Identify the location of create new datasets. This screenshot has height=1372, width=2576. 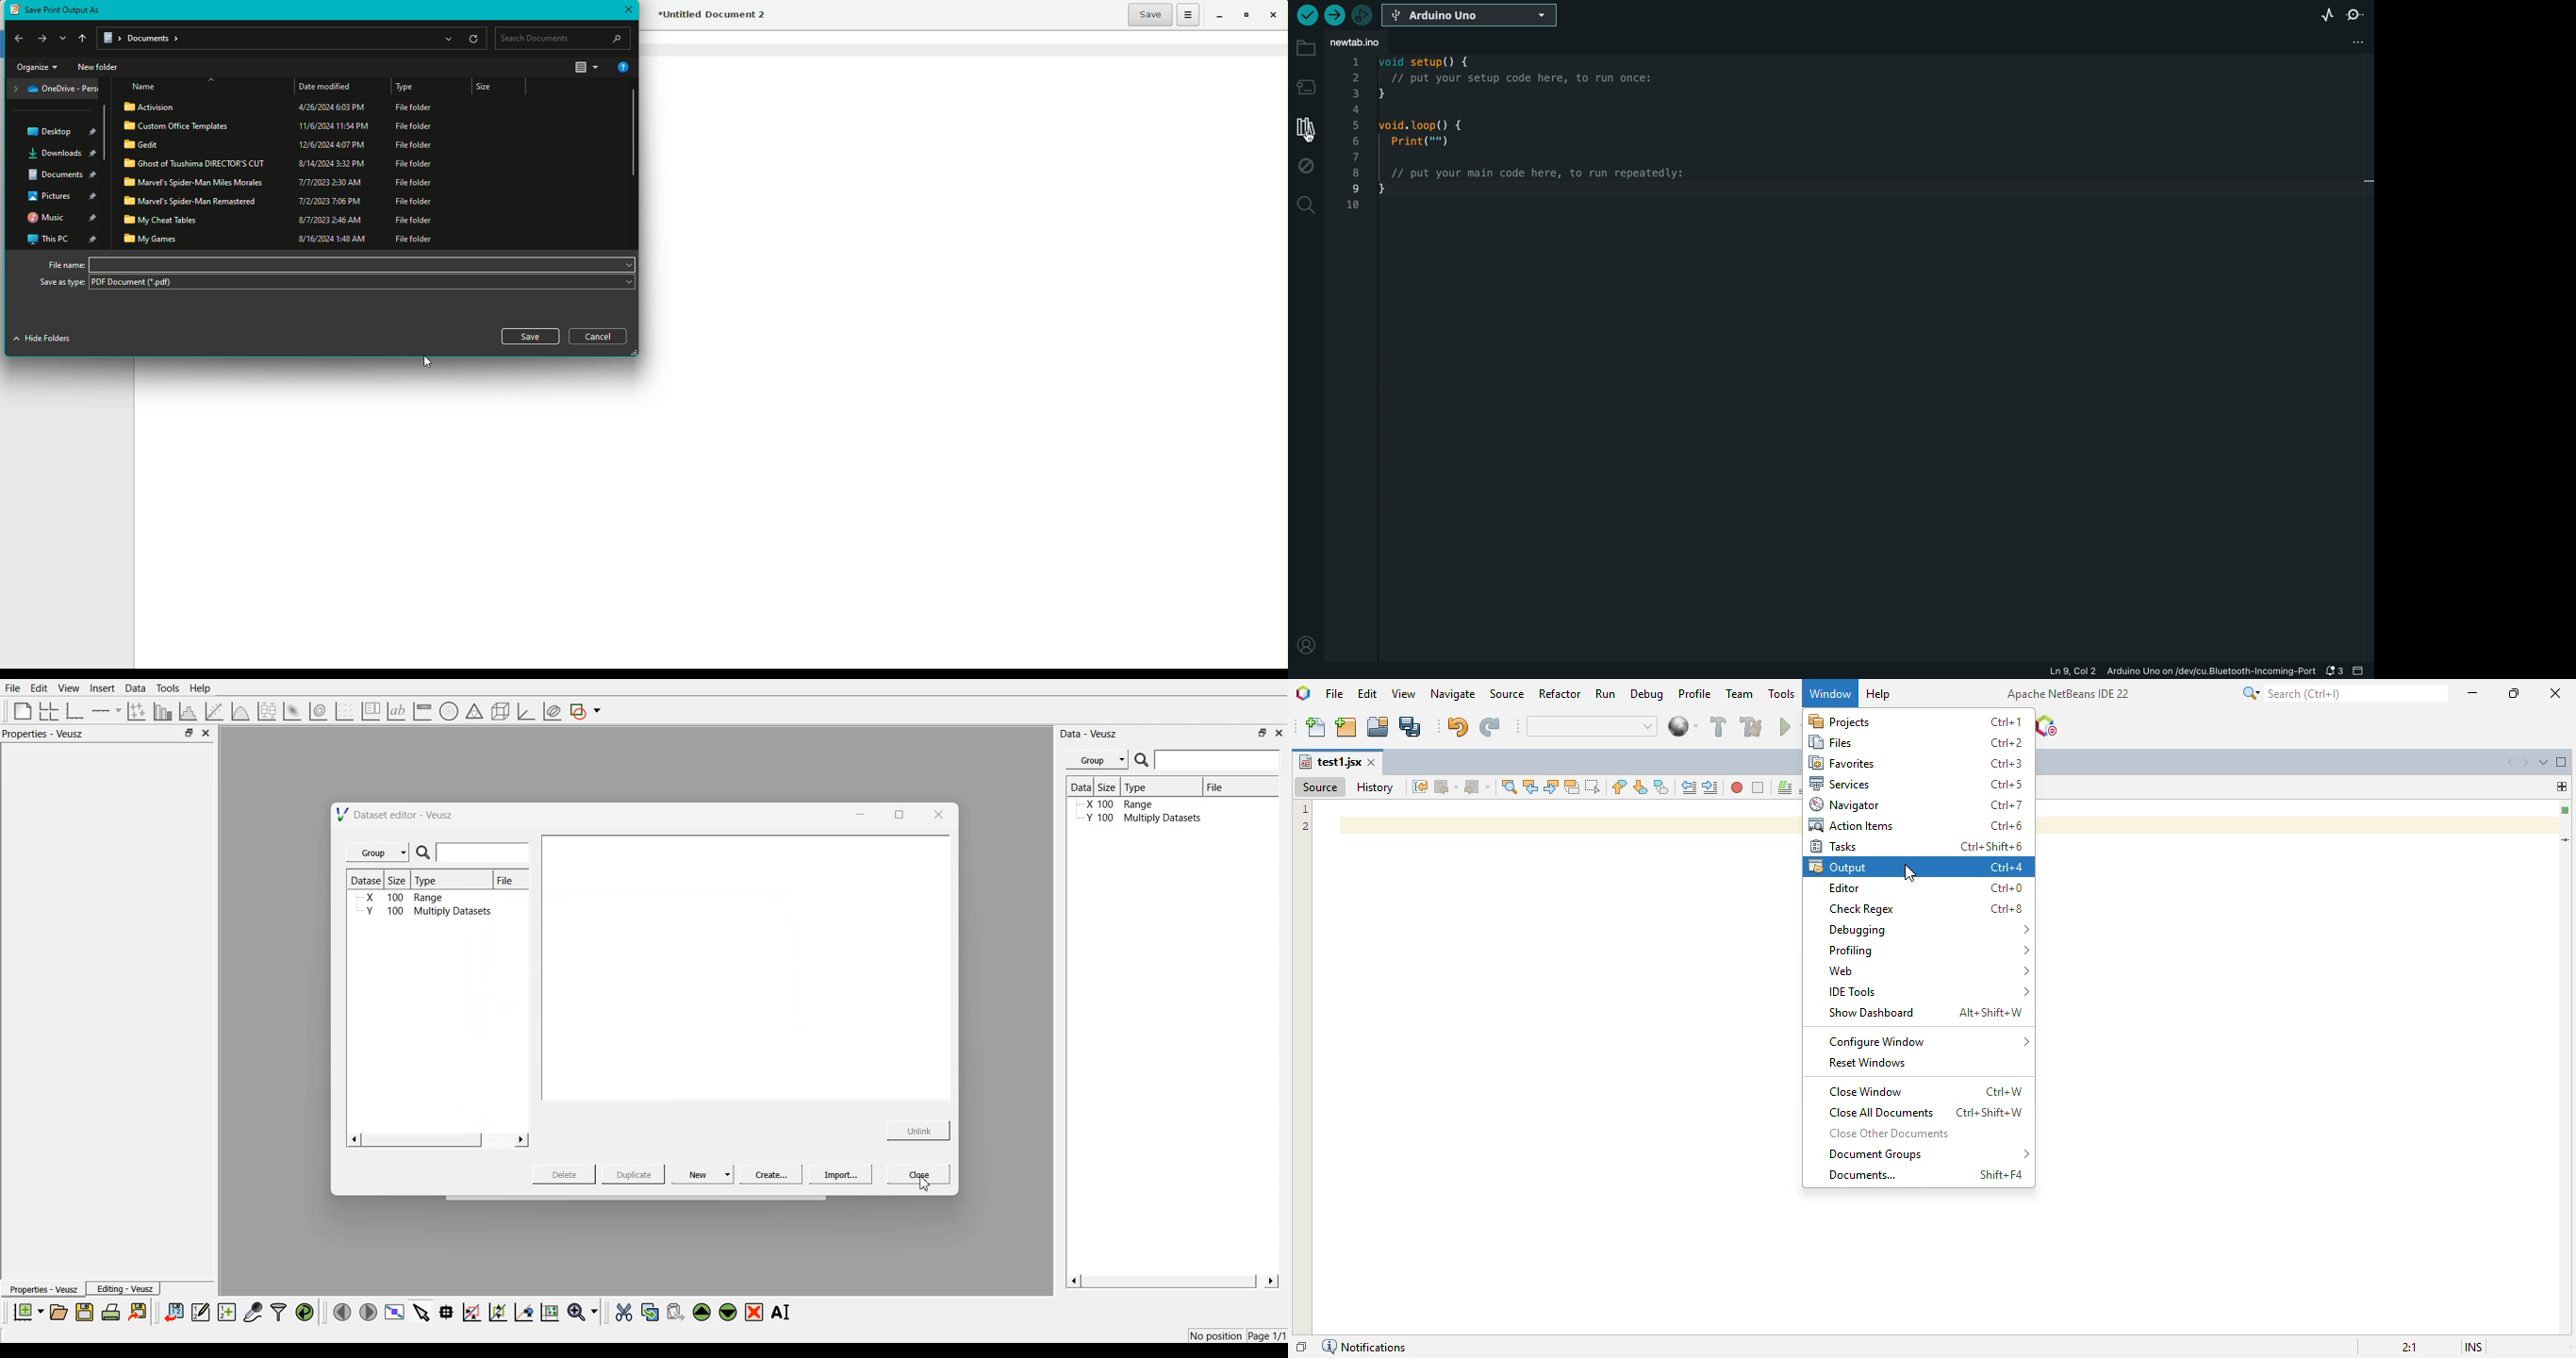
(227, 1312).